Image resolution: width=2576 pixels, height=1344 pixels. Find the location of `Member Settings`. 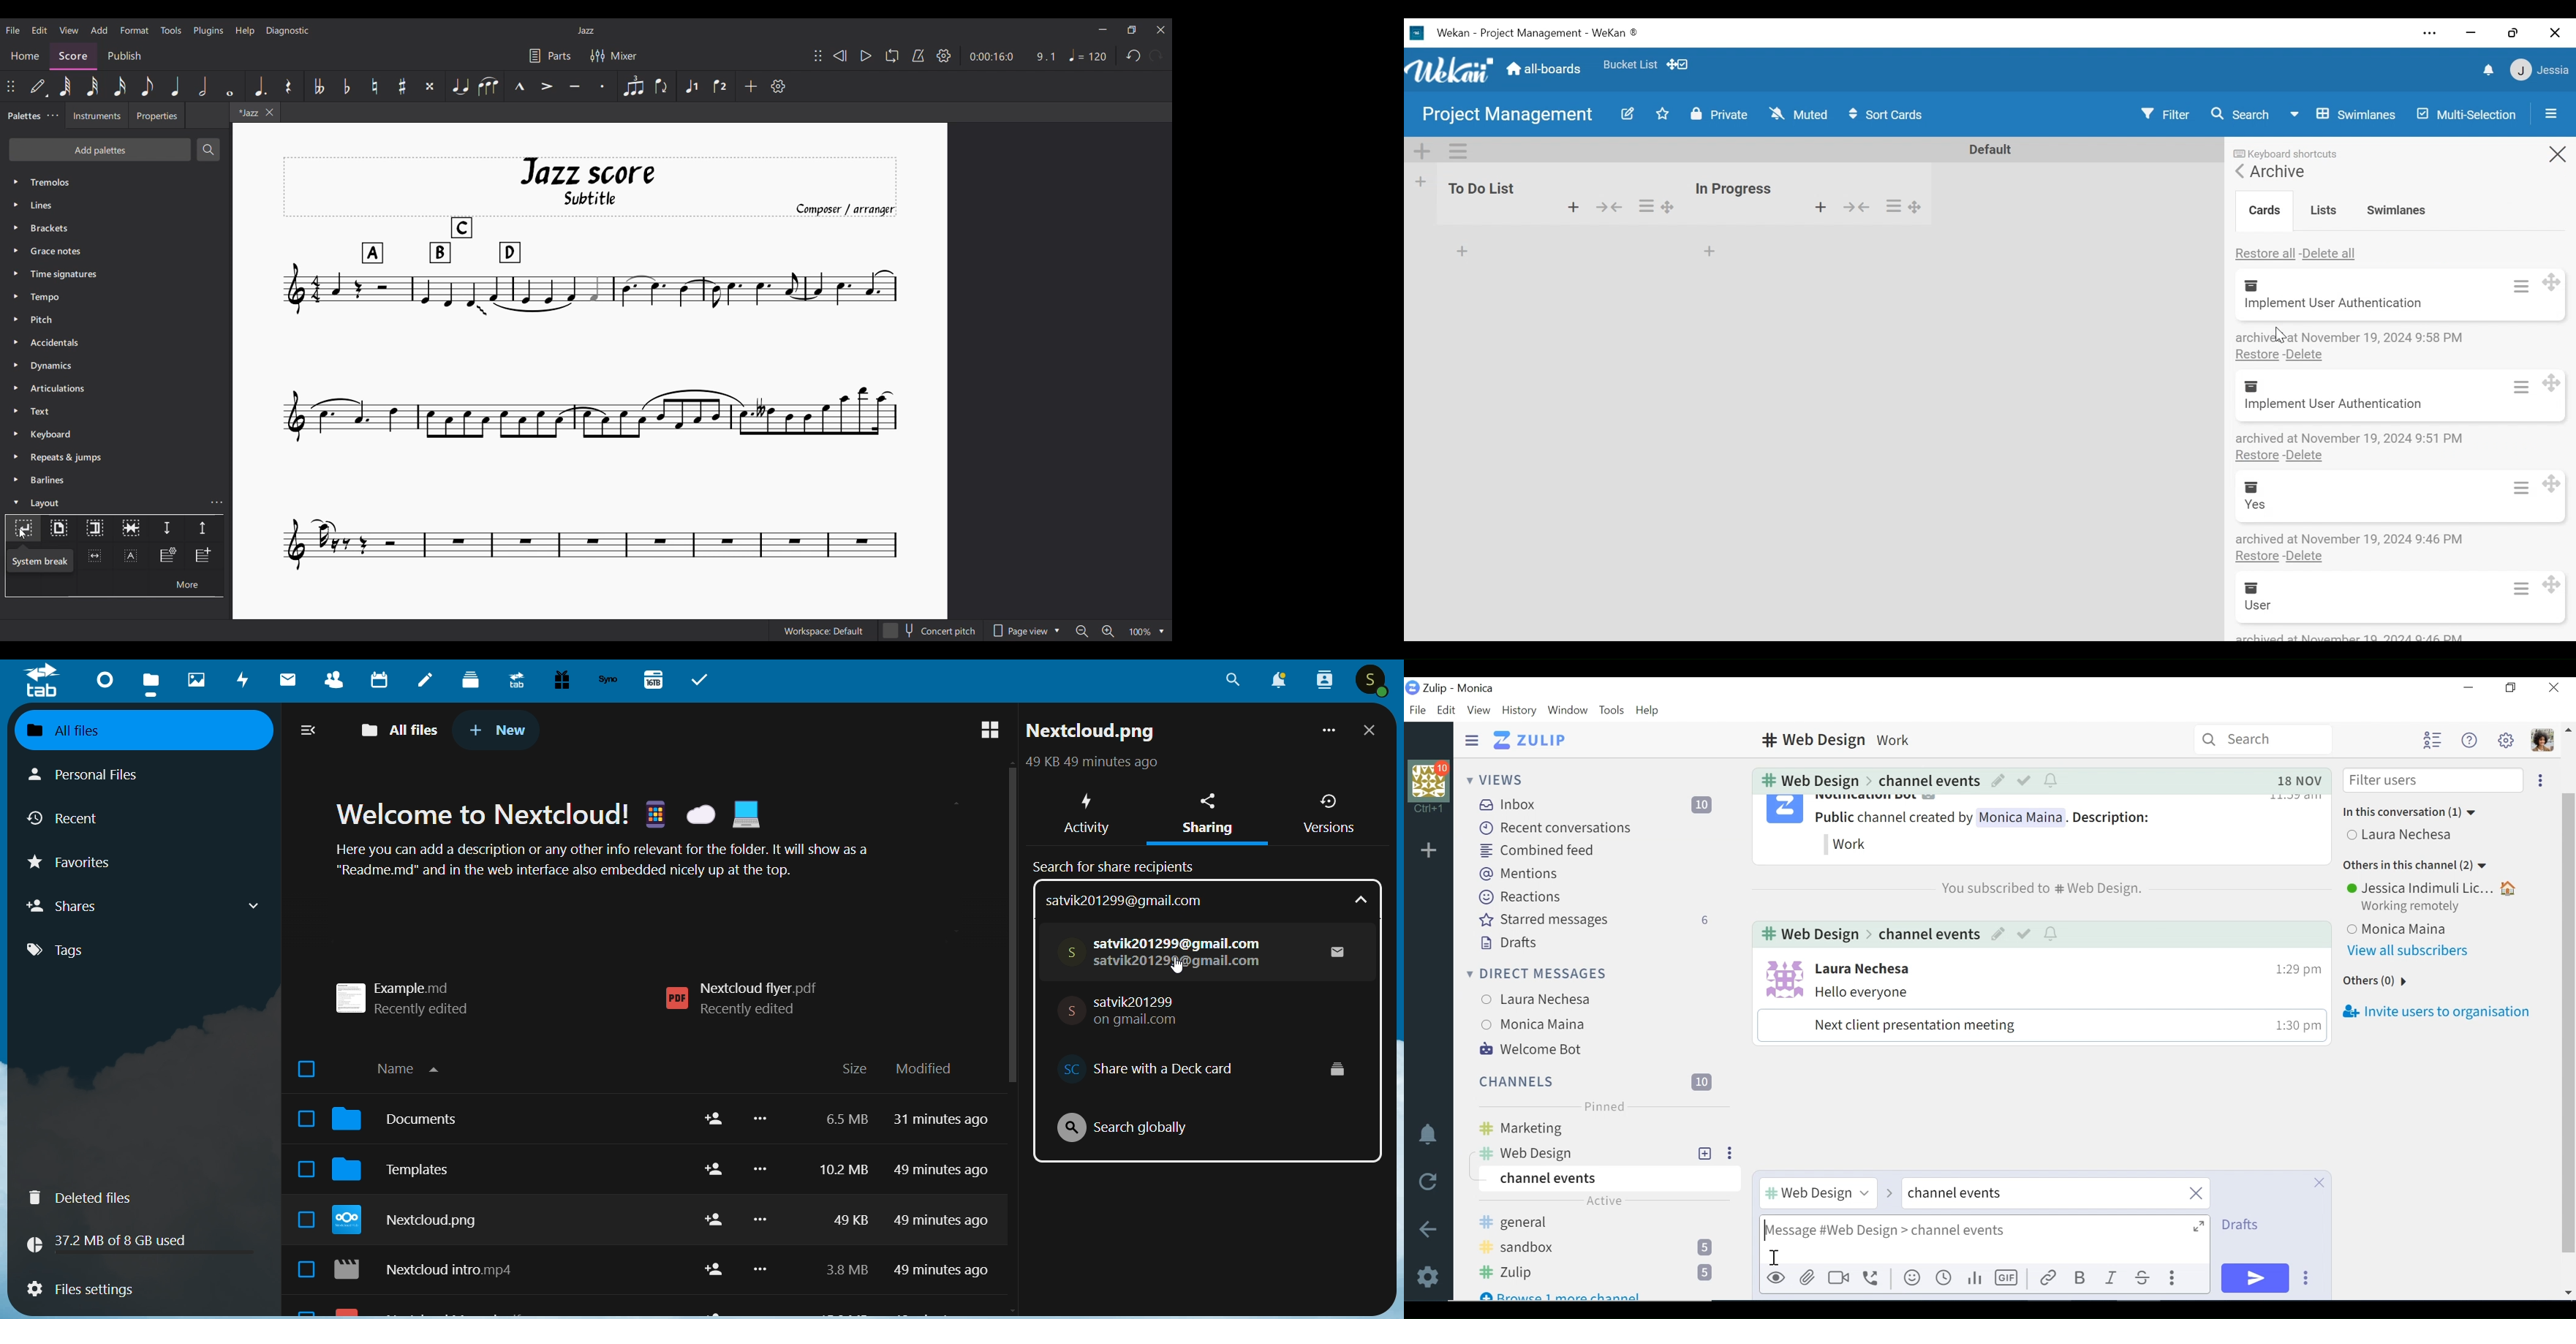

Member Settings is located at coordinates (2541, 70).